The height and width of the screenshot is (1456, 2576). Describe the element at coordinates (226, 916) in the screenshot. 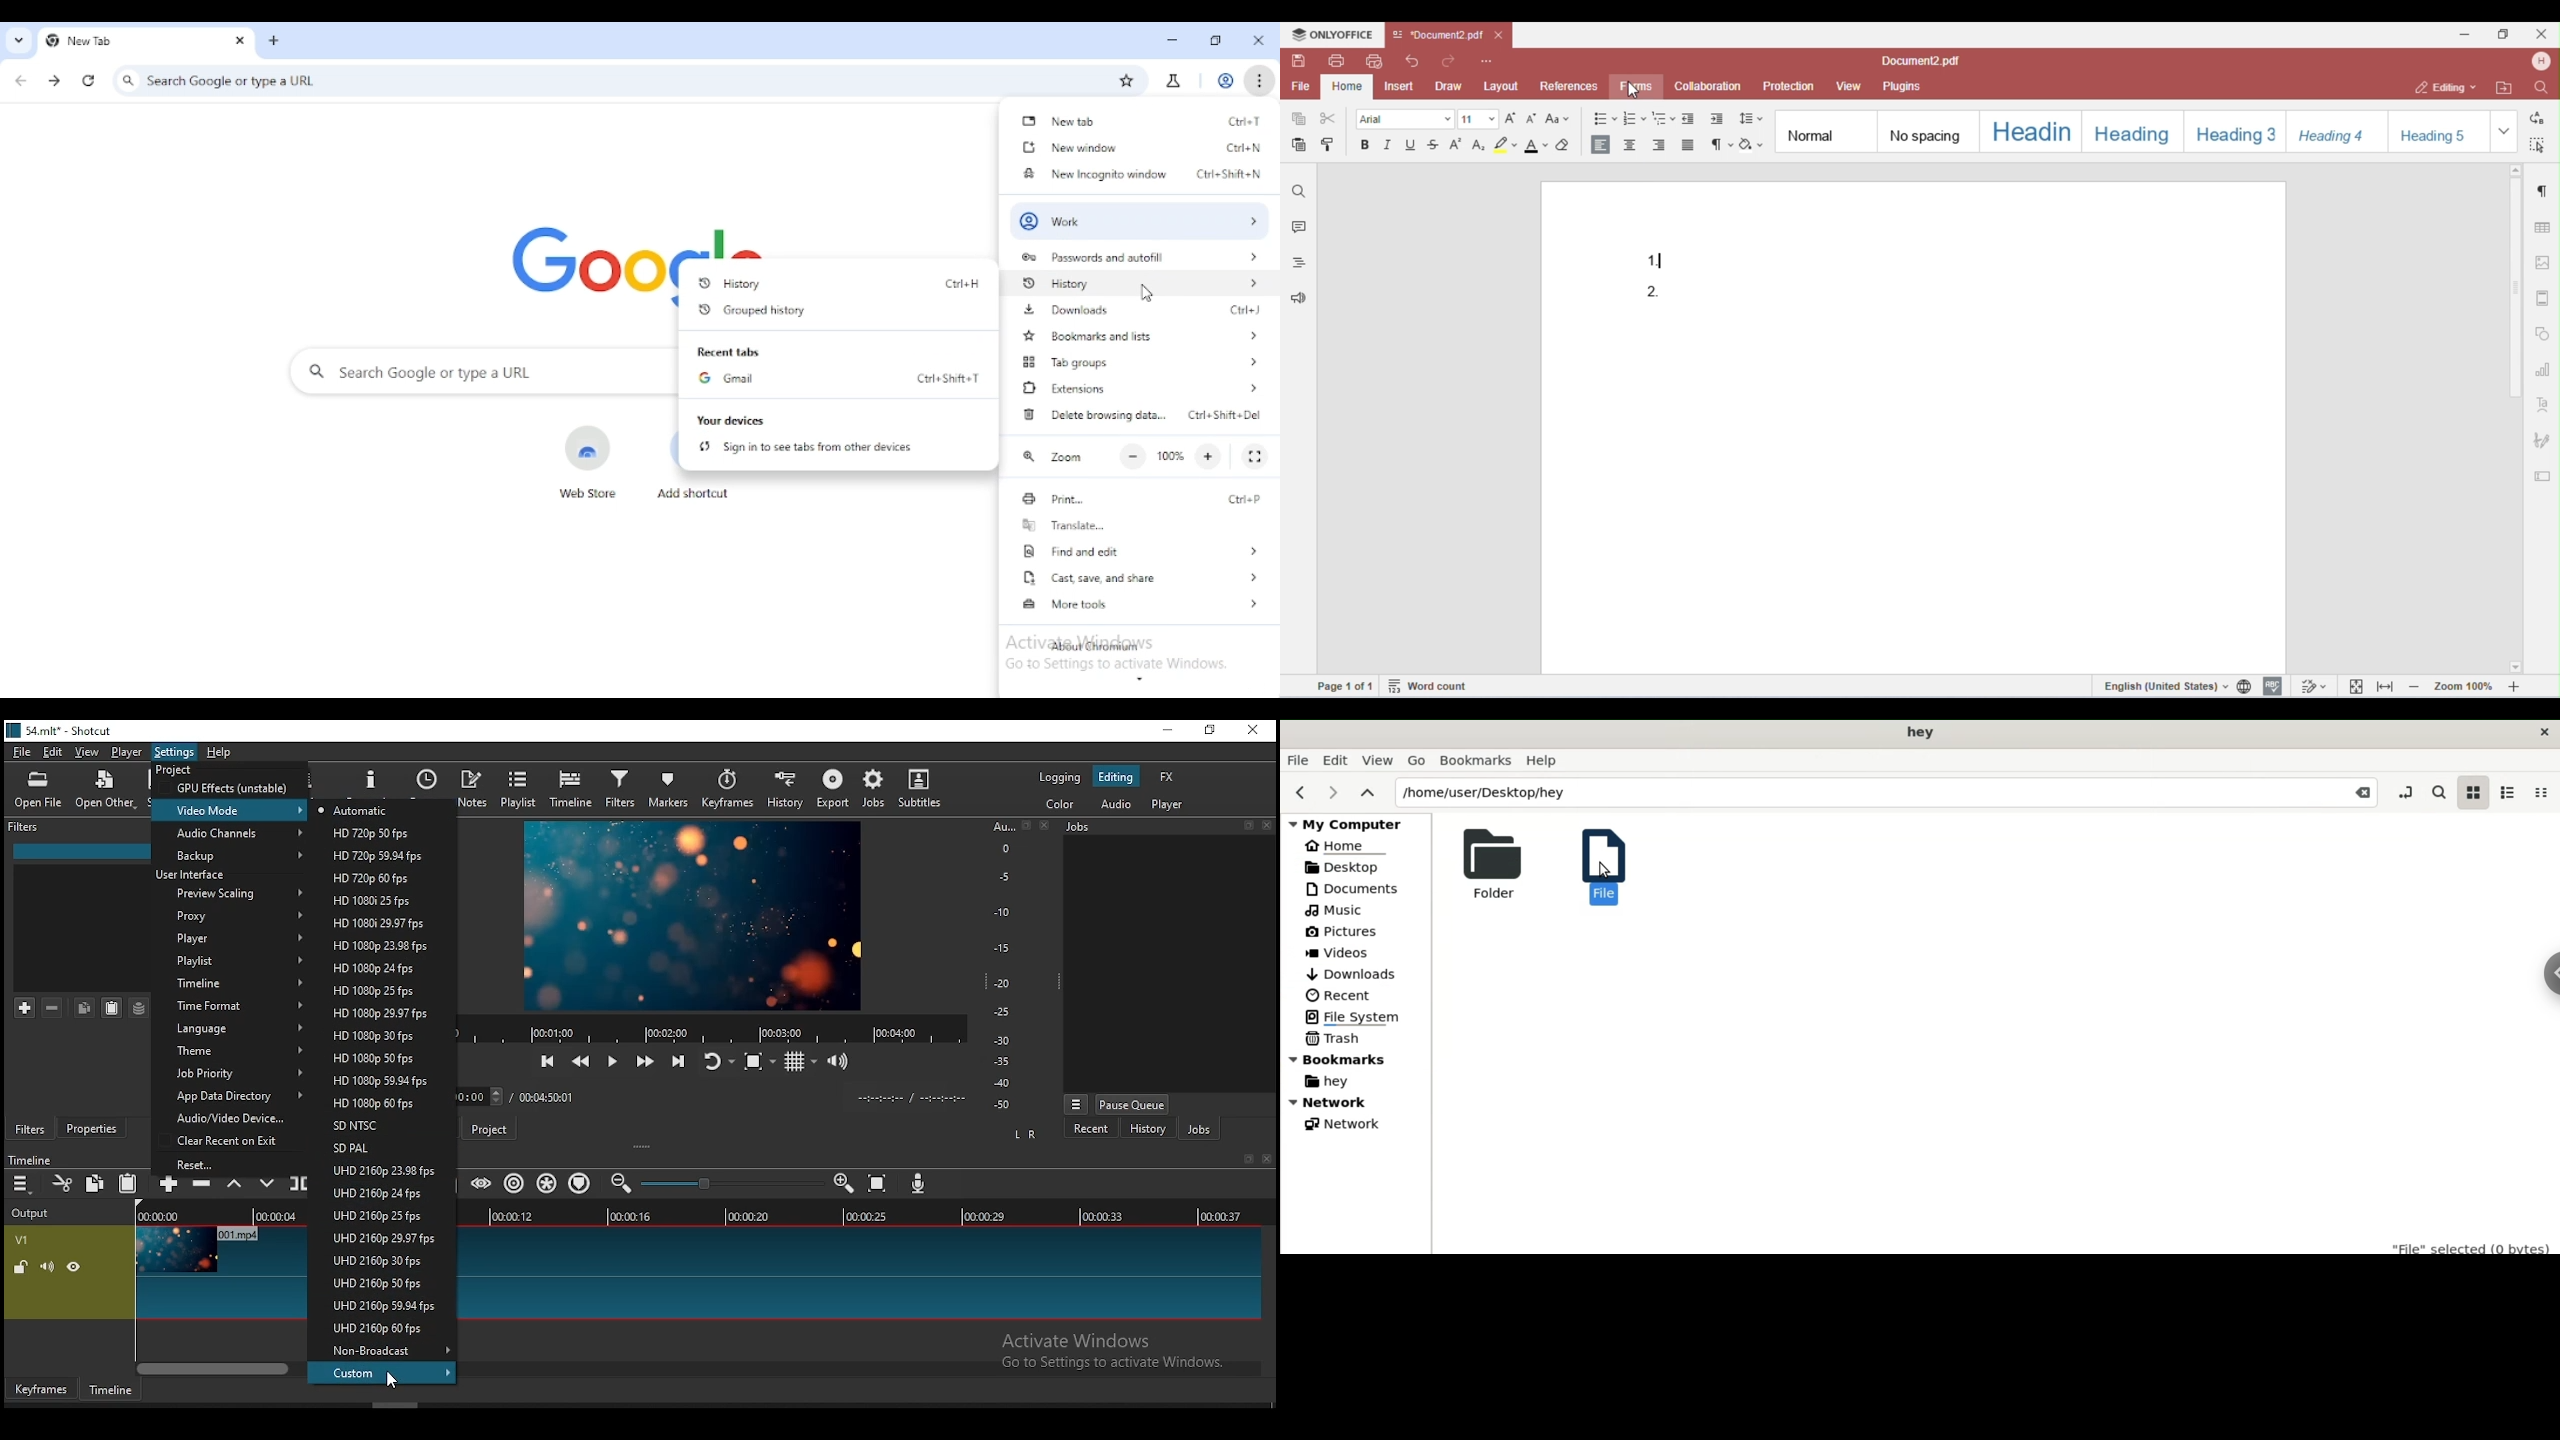

I see `proxy` at that location.